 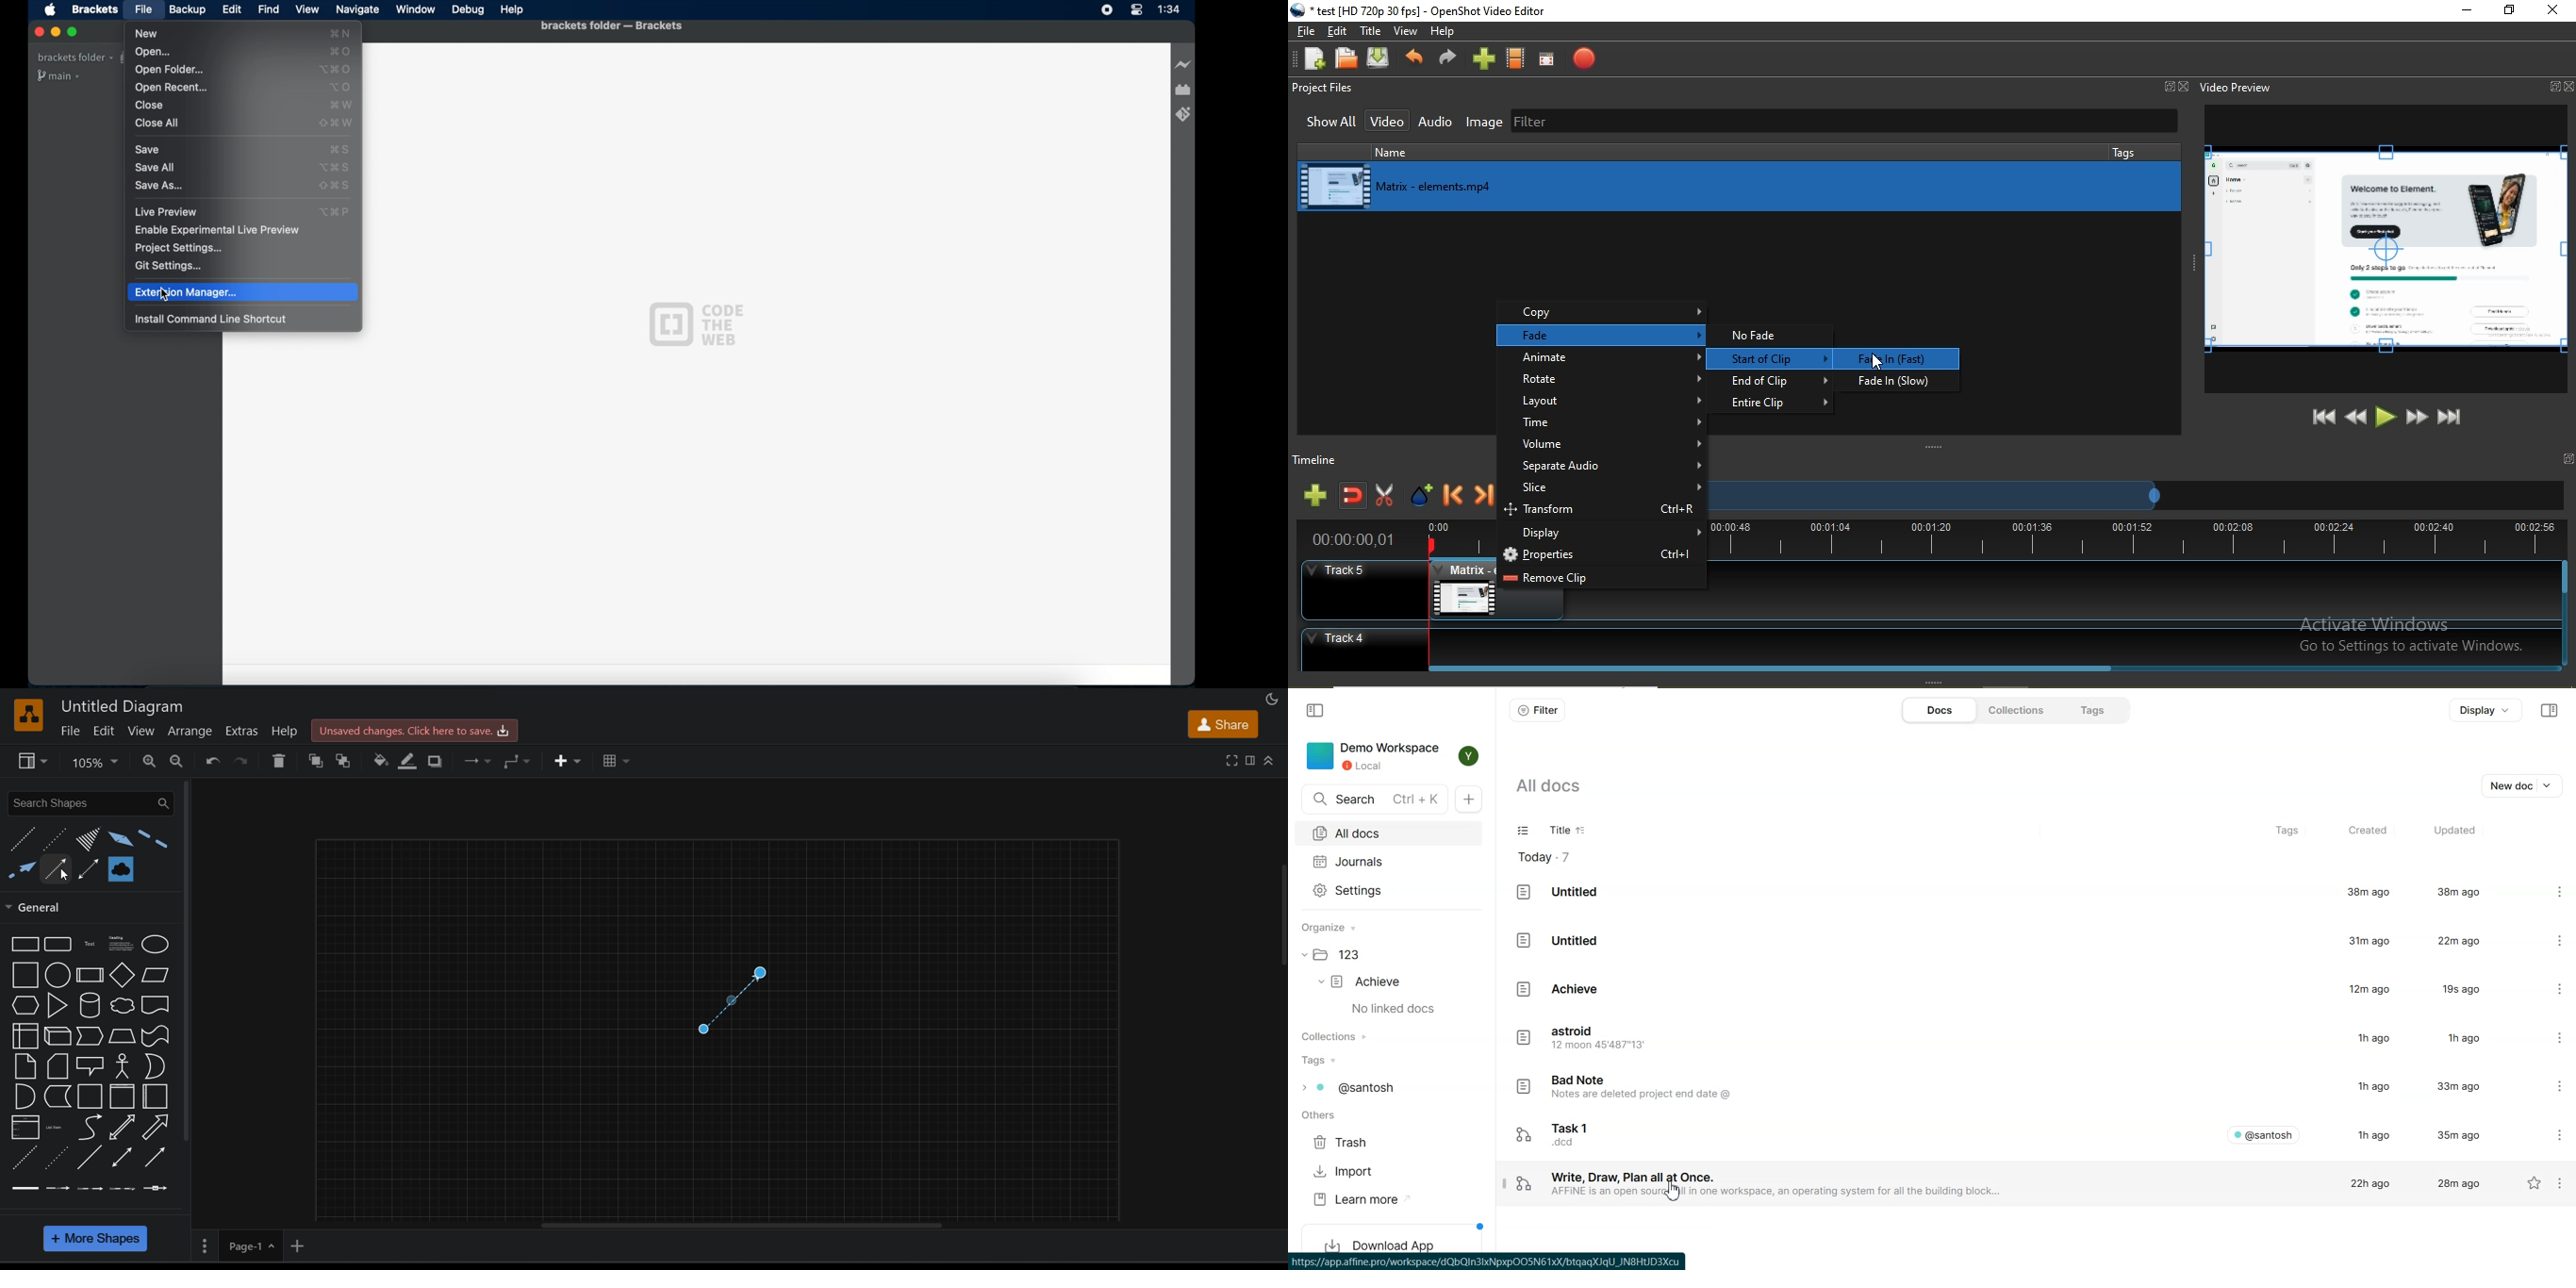 What do you see at coordinates (336, 69) in the screenshot?
I see `open folder shortcut` at bounding box center [336, 69].